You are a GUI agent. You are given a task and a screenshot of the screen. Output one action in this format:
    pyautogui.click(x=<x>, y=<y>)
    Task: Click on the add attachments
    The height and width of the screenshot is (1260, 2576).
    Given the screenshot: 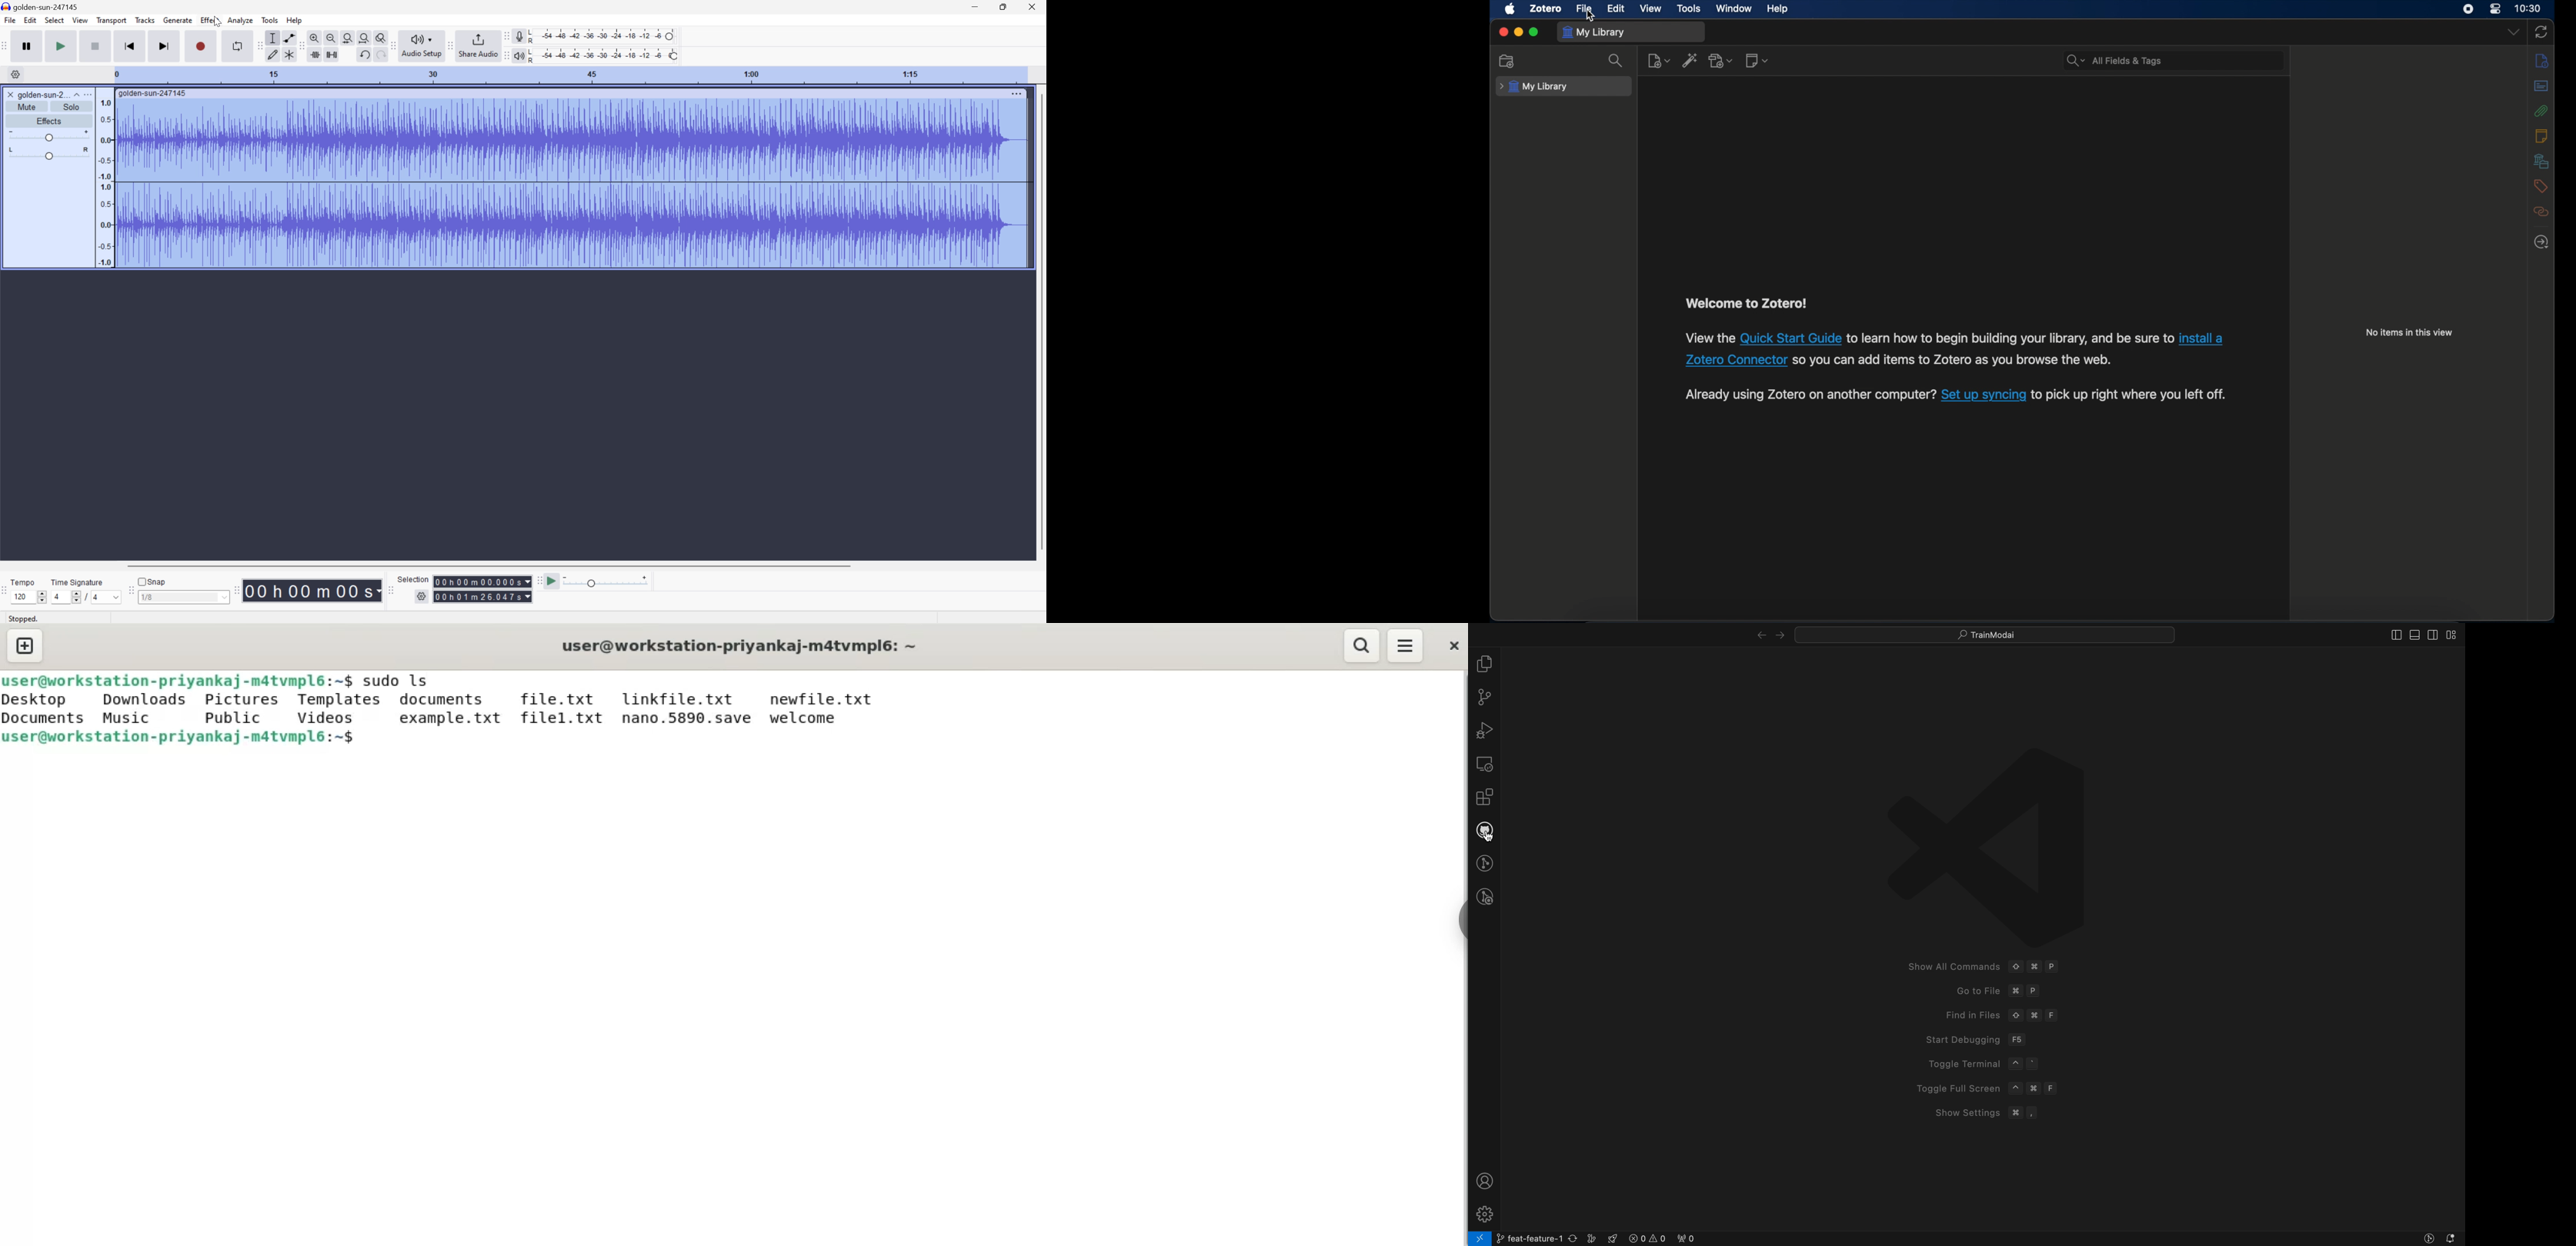 What is the action you would take?
    pyautogui.click(x=1721, y=61)
    